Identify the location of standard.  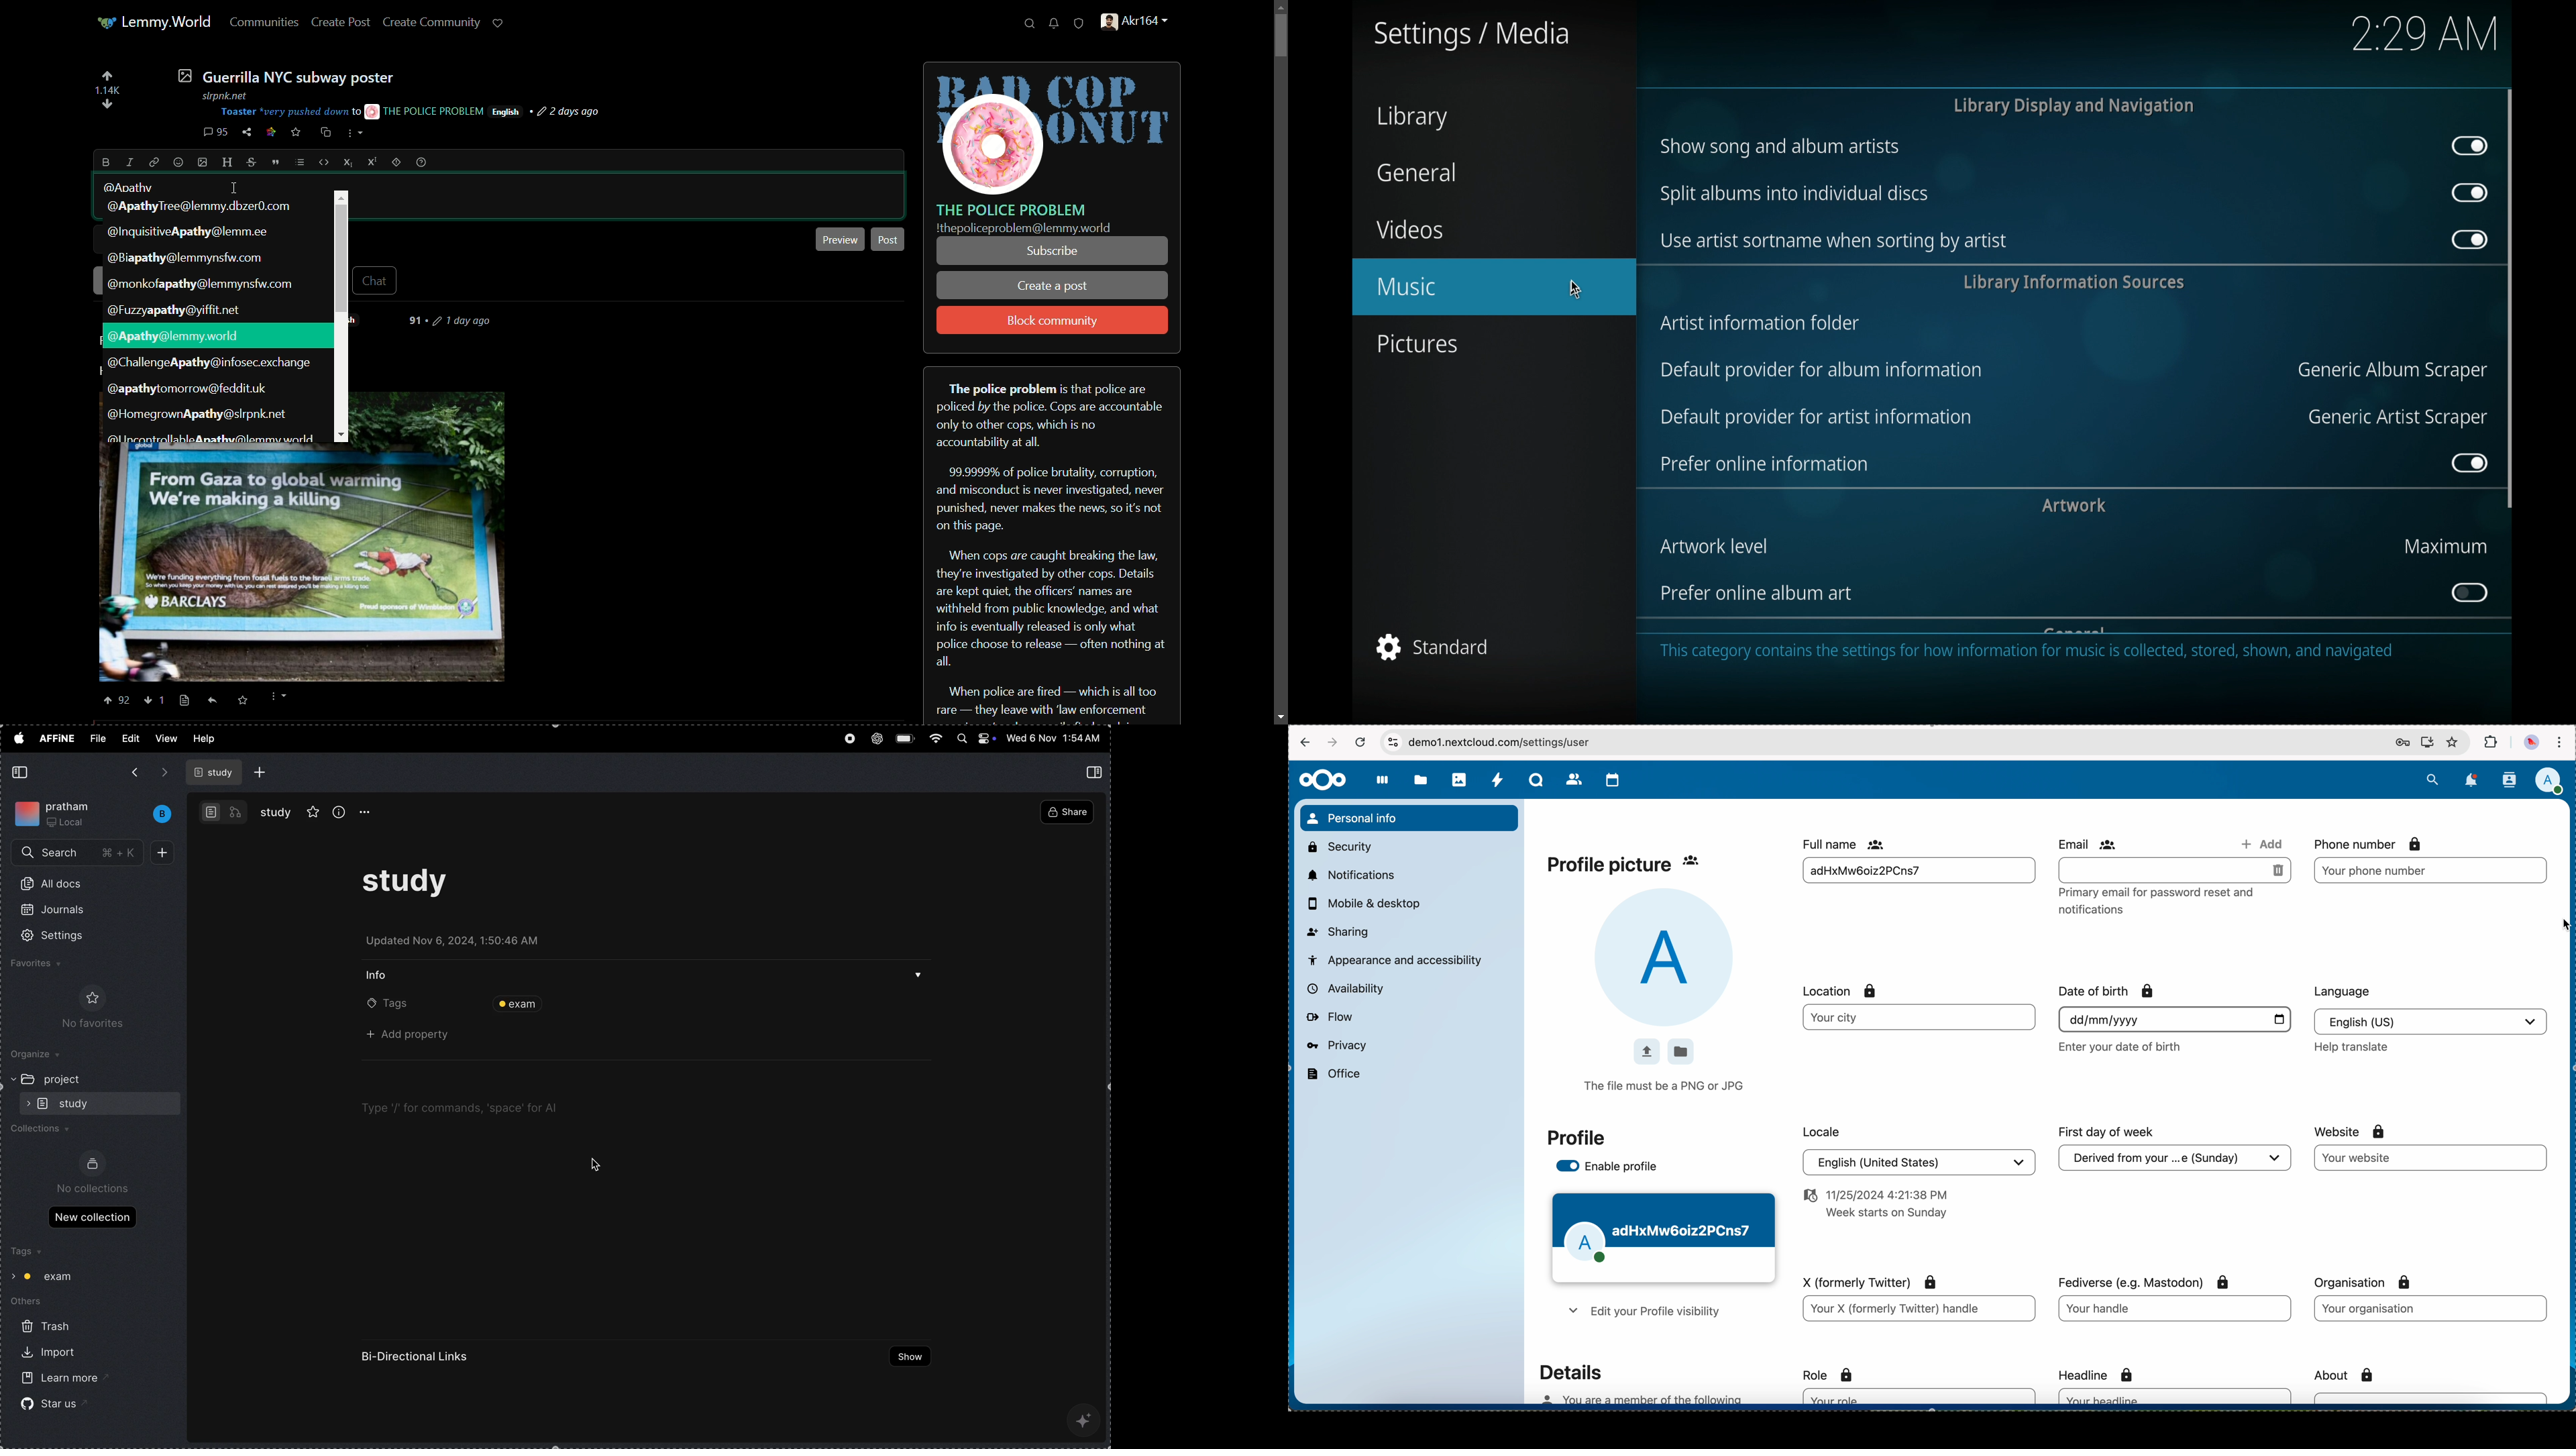
(1434, 649).